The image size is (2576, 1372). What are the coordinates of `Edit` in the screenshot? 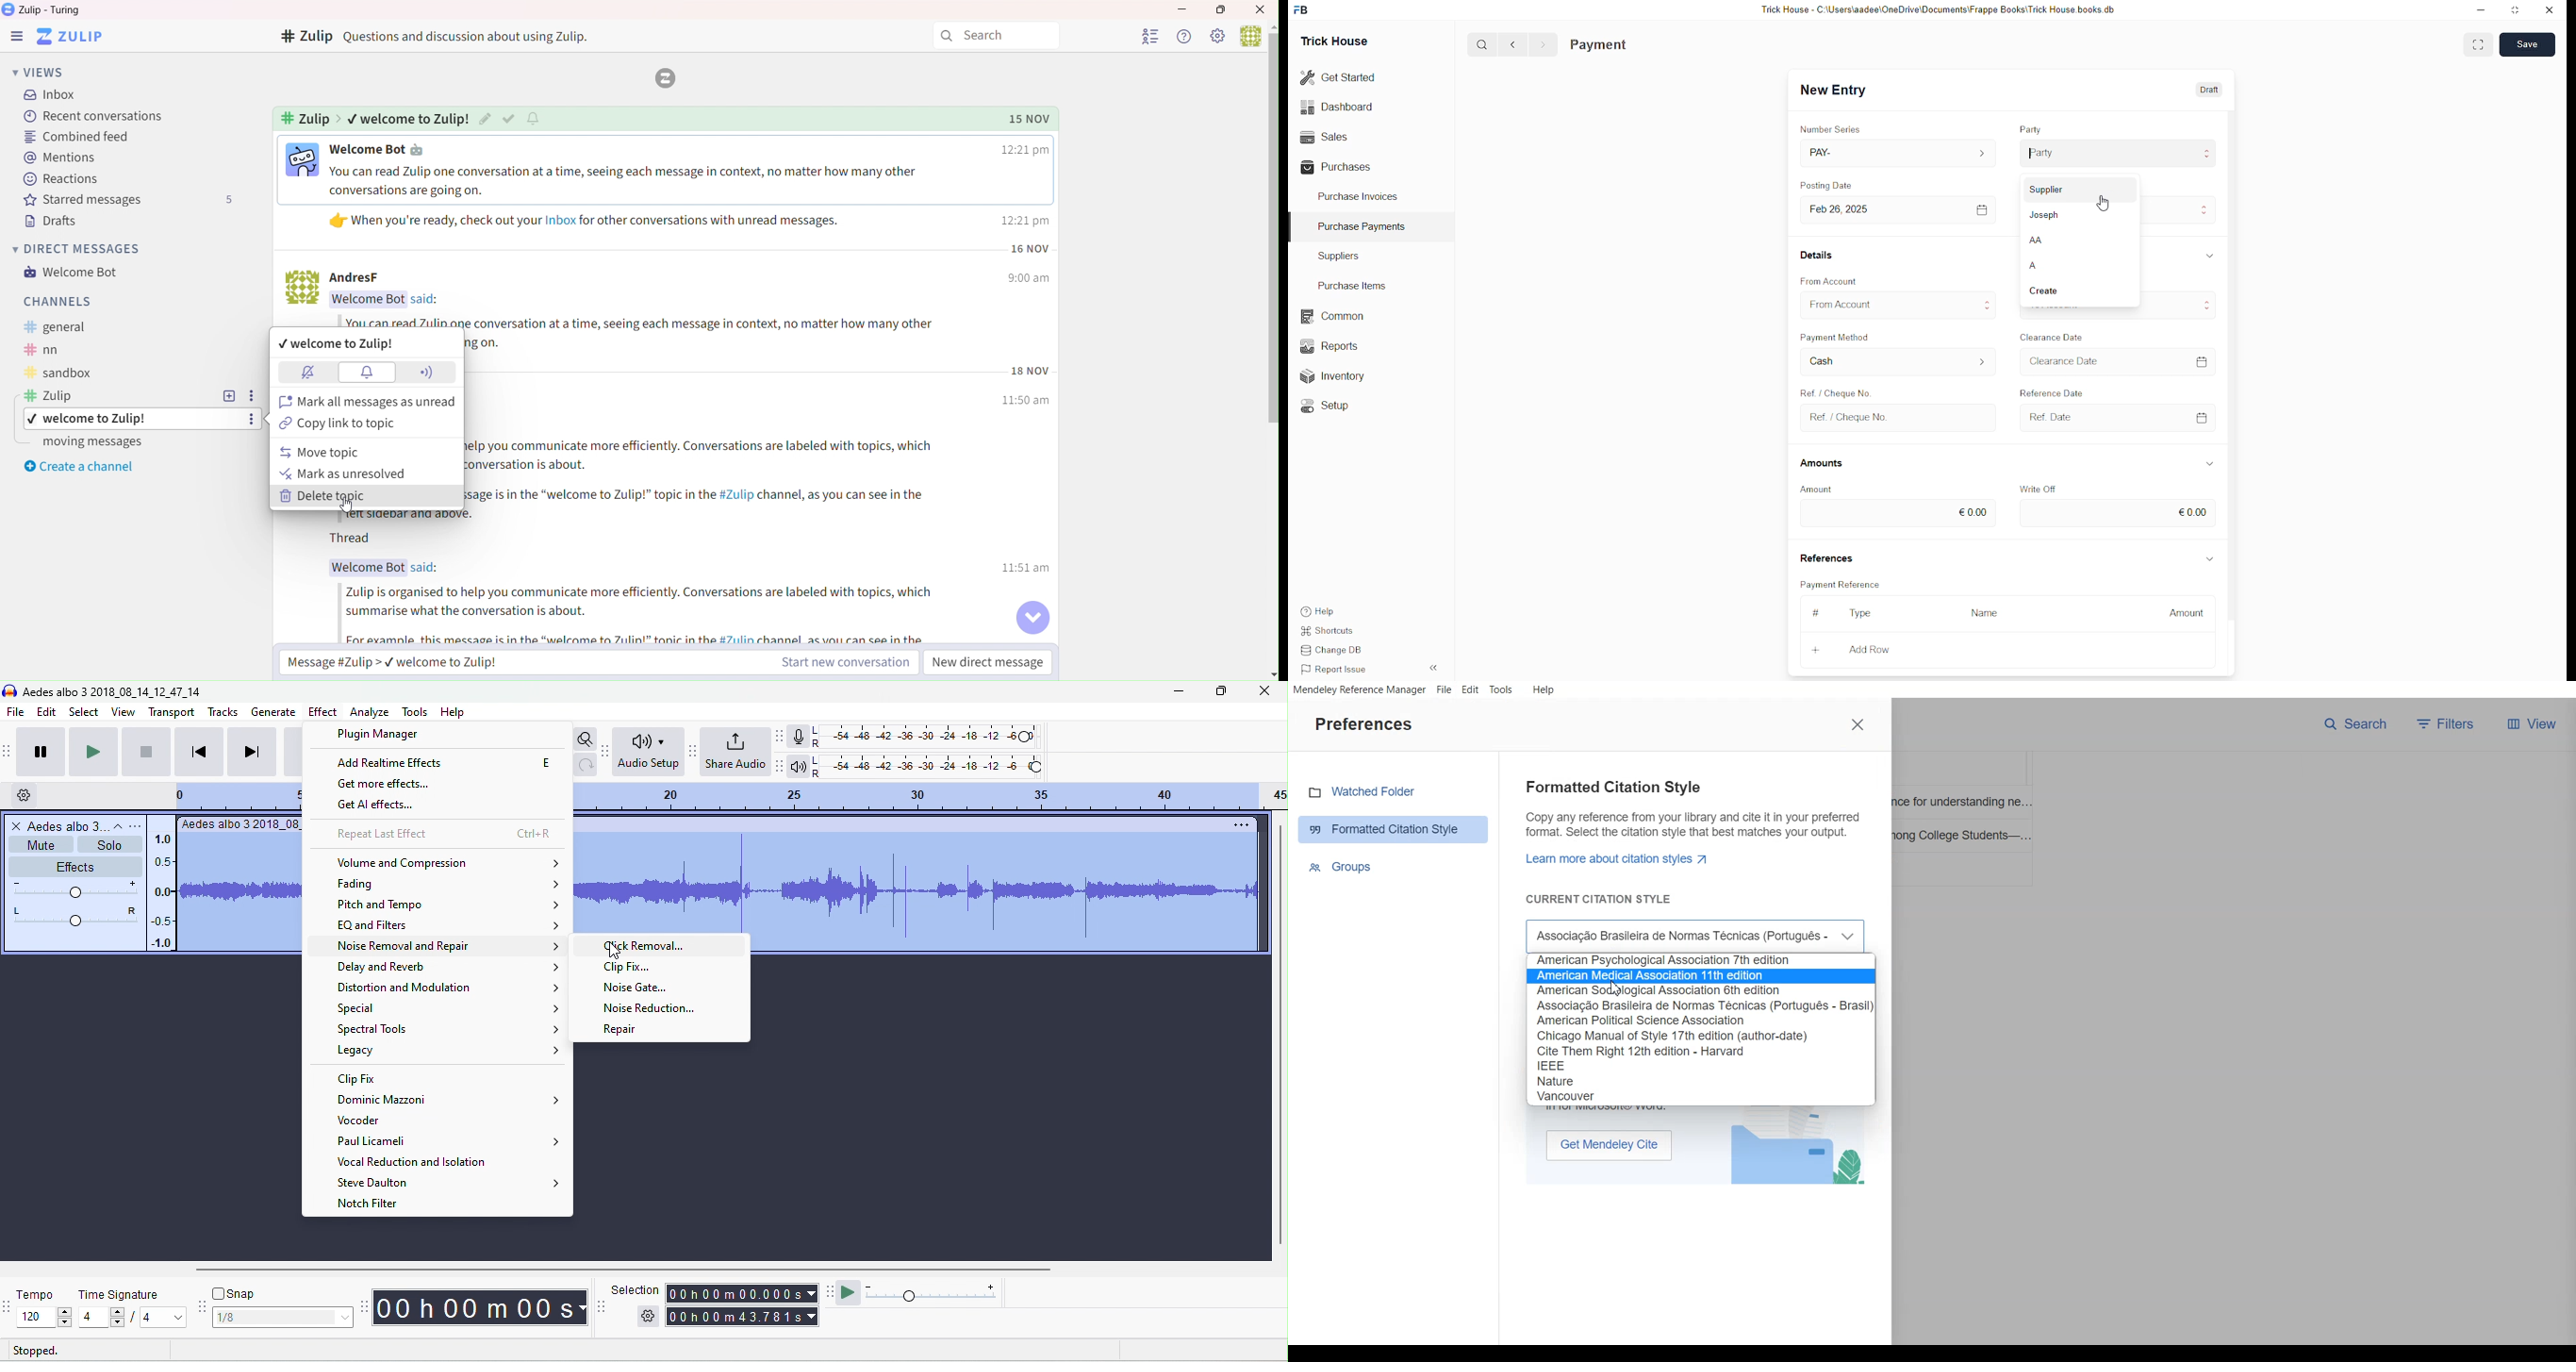 It's located at (484, 118).